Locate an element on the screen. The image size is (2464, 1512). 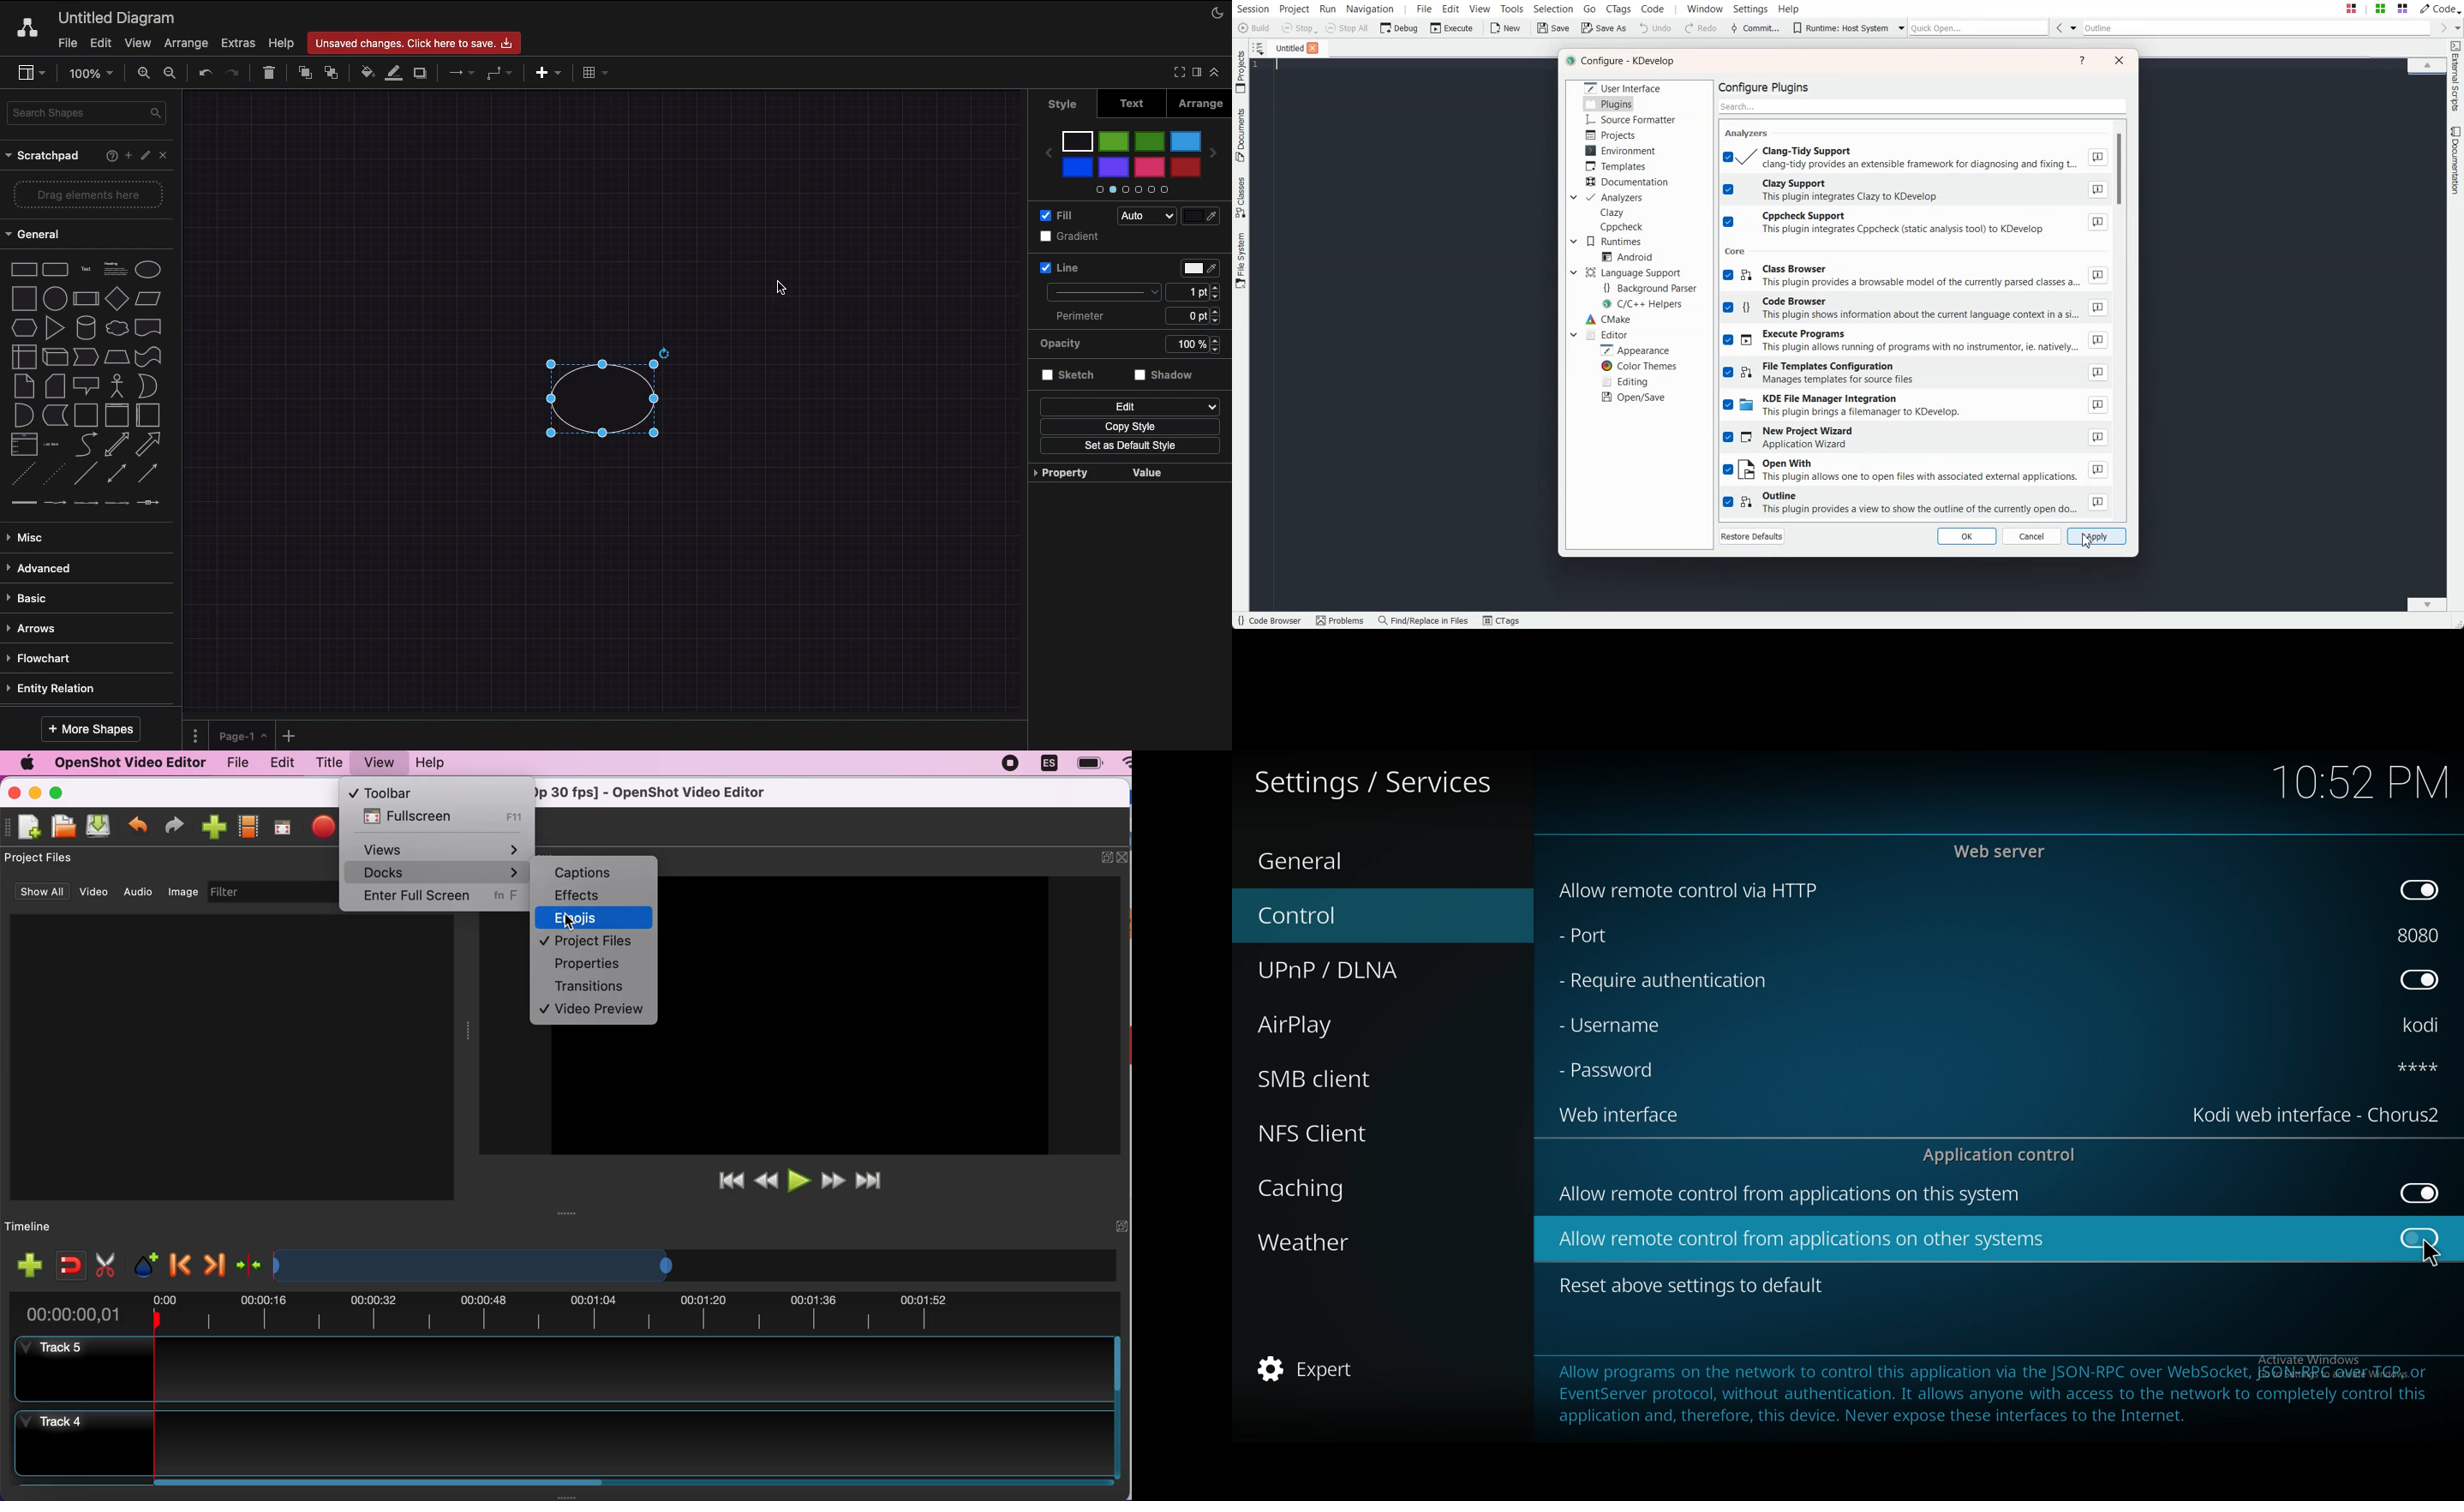
Number line is located at coordinates (1259, 65).